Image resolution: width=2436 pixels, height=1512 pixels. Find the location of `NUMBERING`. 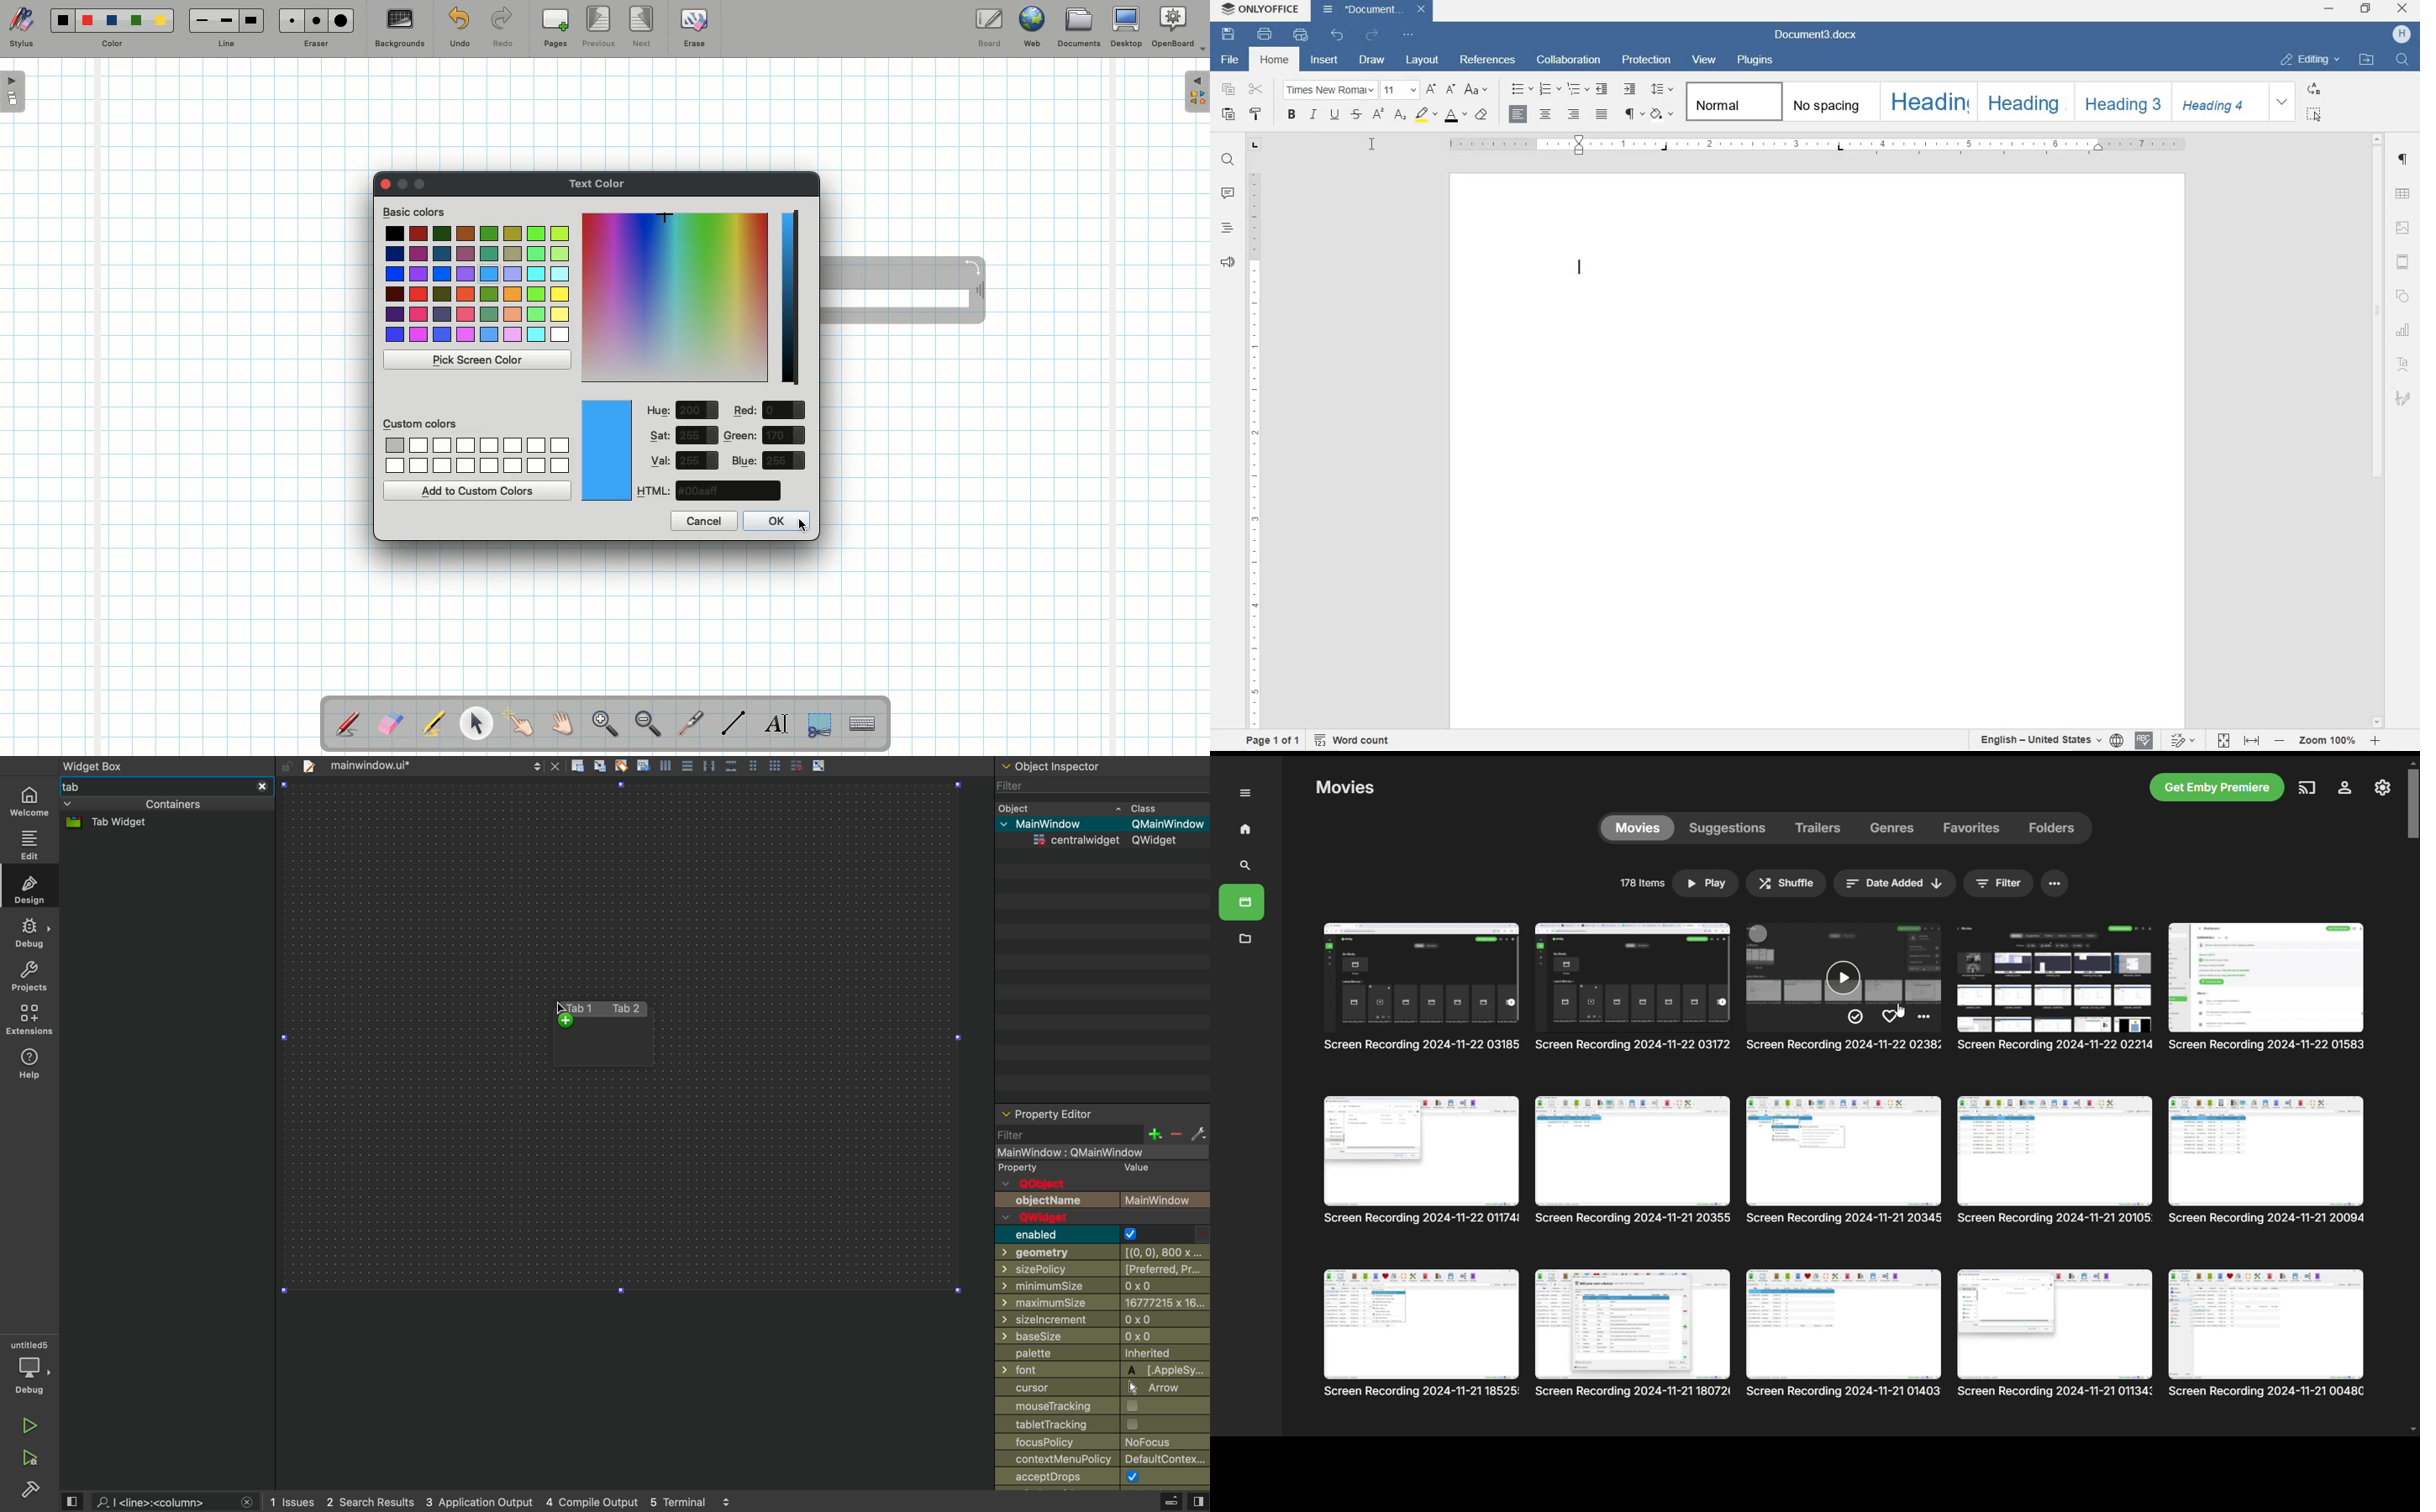

NUMBERING is located at coordinates (1548, 89).